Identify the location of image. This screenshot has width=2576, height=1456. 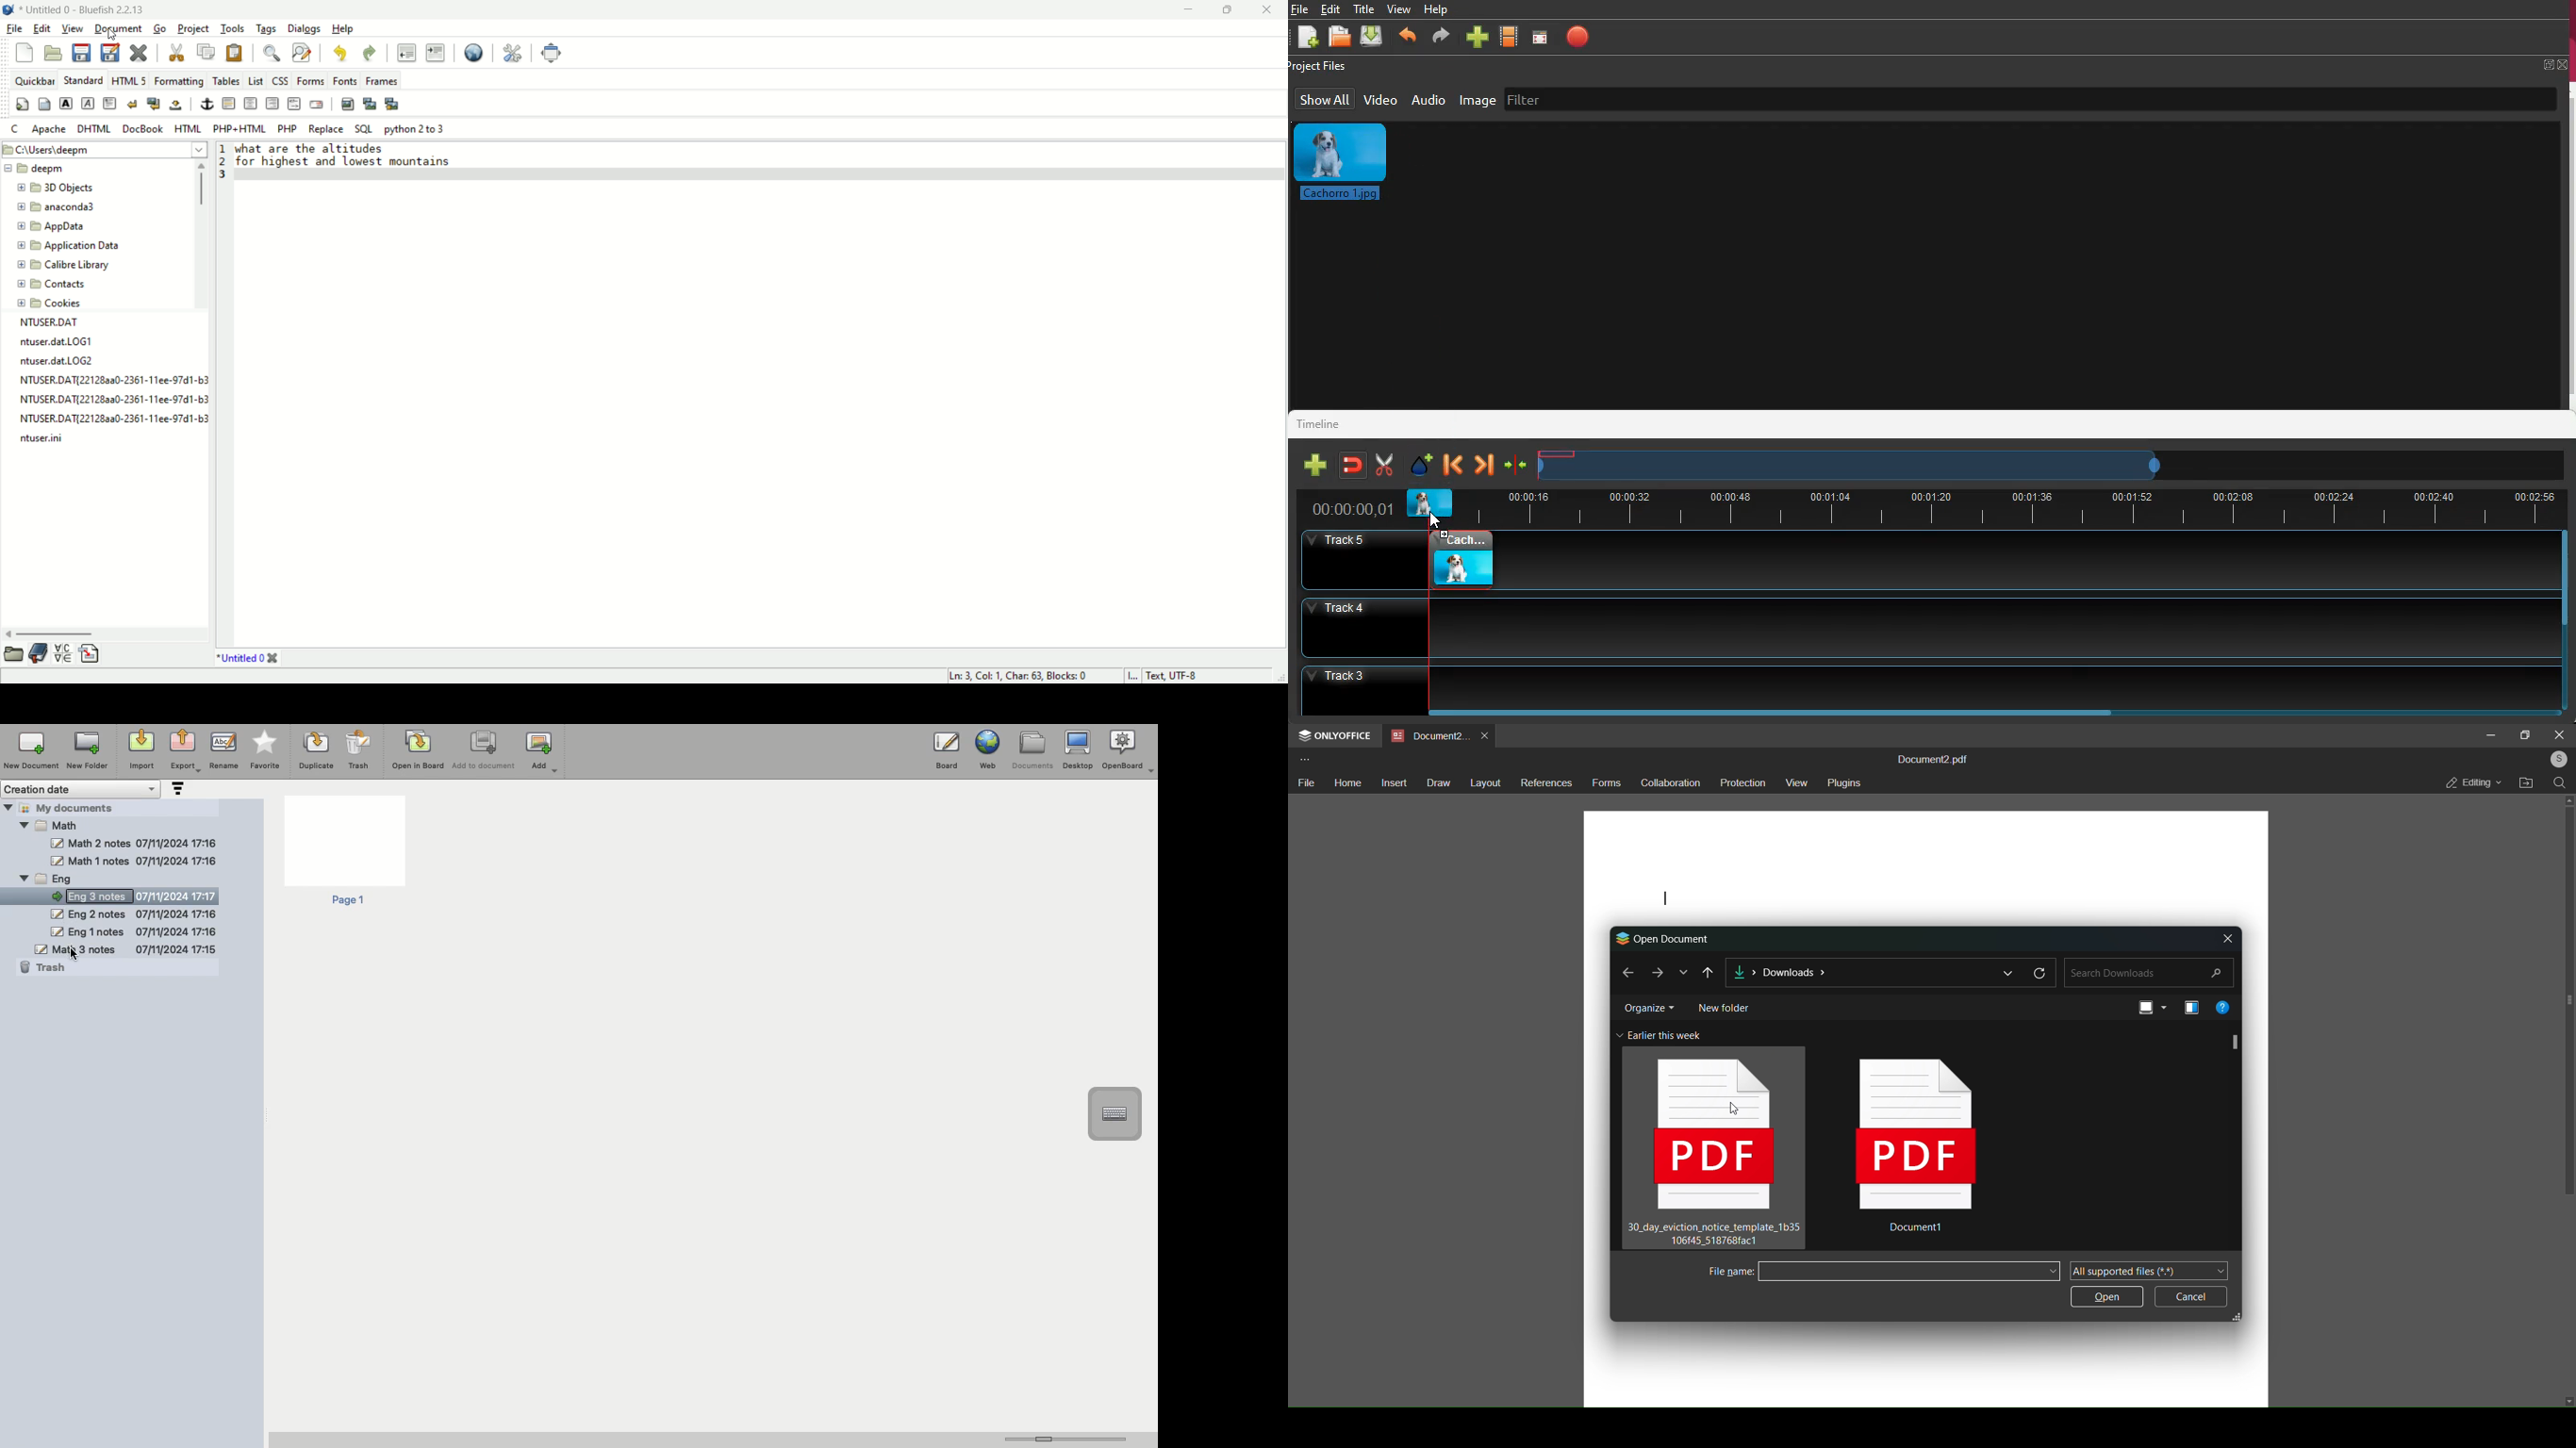
(1478, 101).